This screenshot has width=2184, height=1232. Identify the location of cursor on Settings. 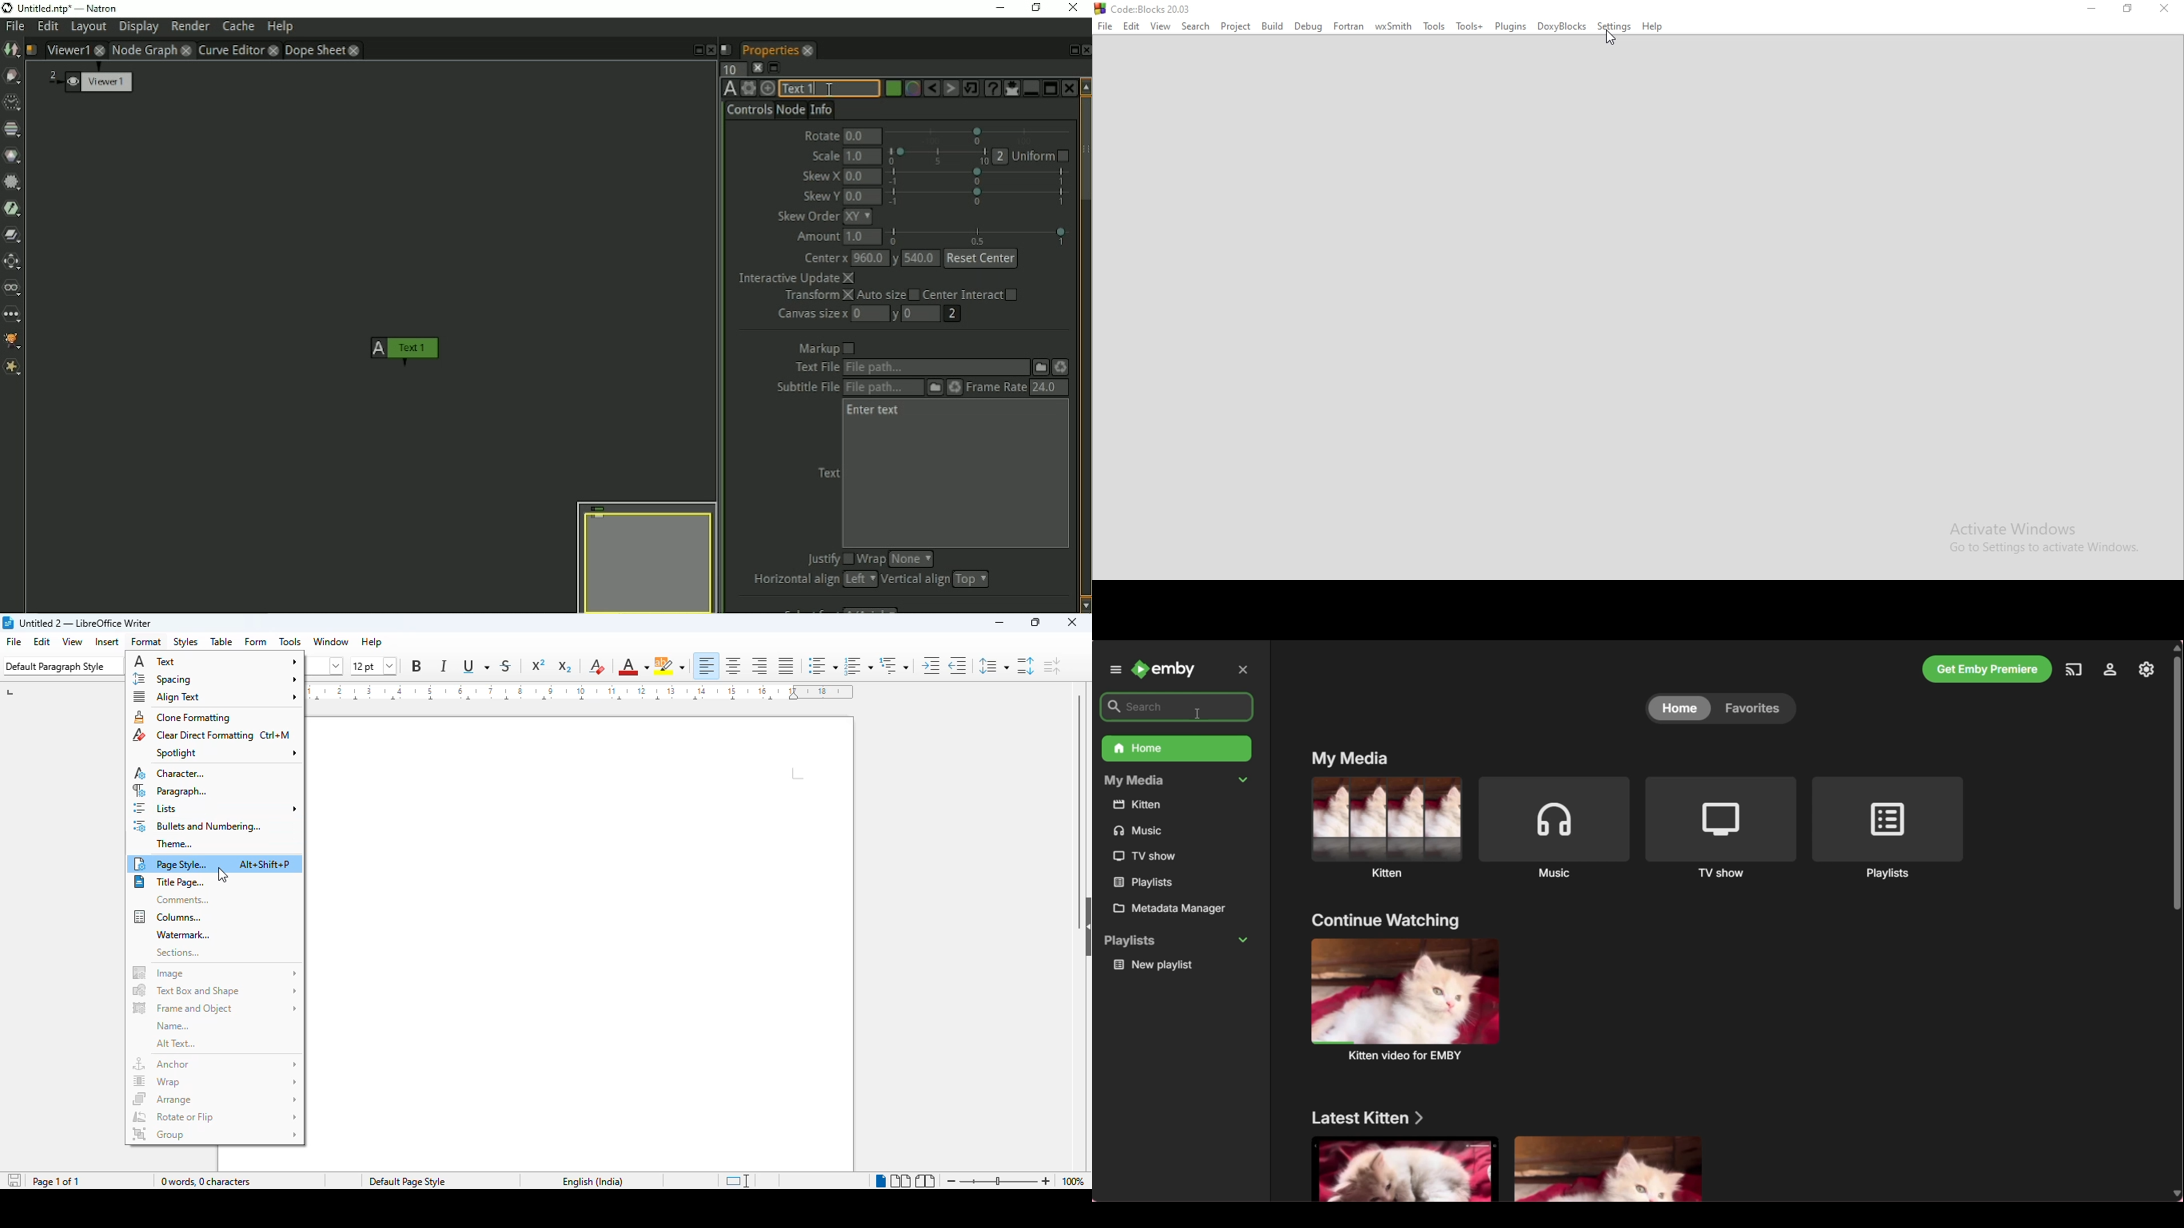
(1610, 38).